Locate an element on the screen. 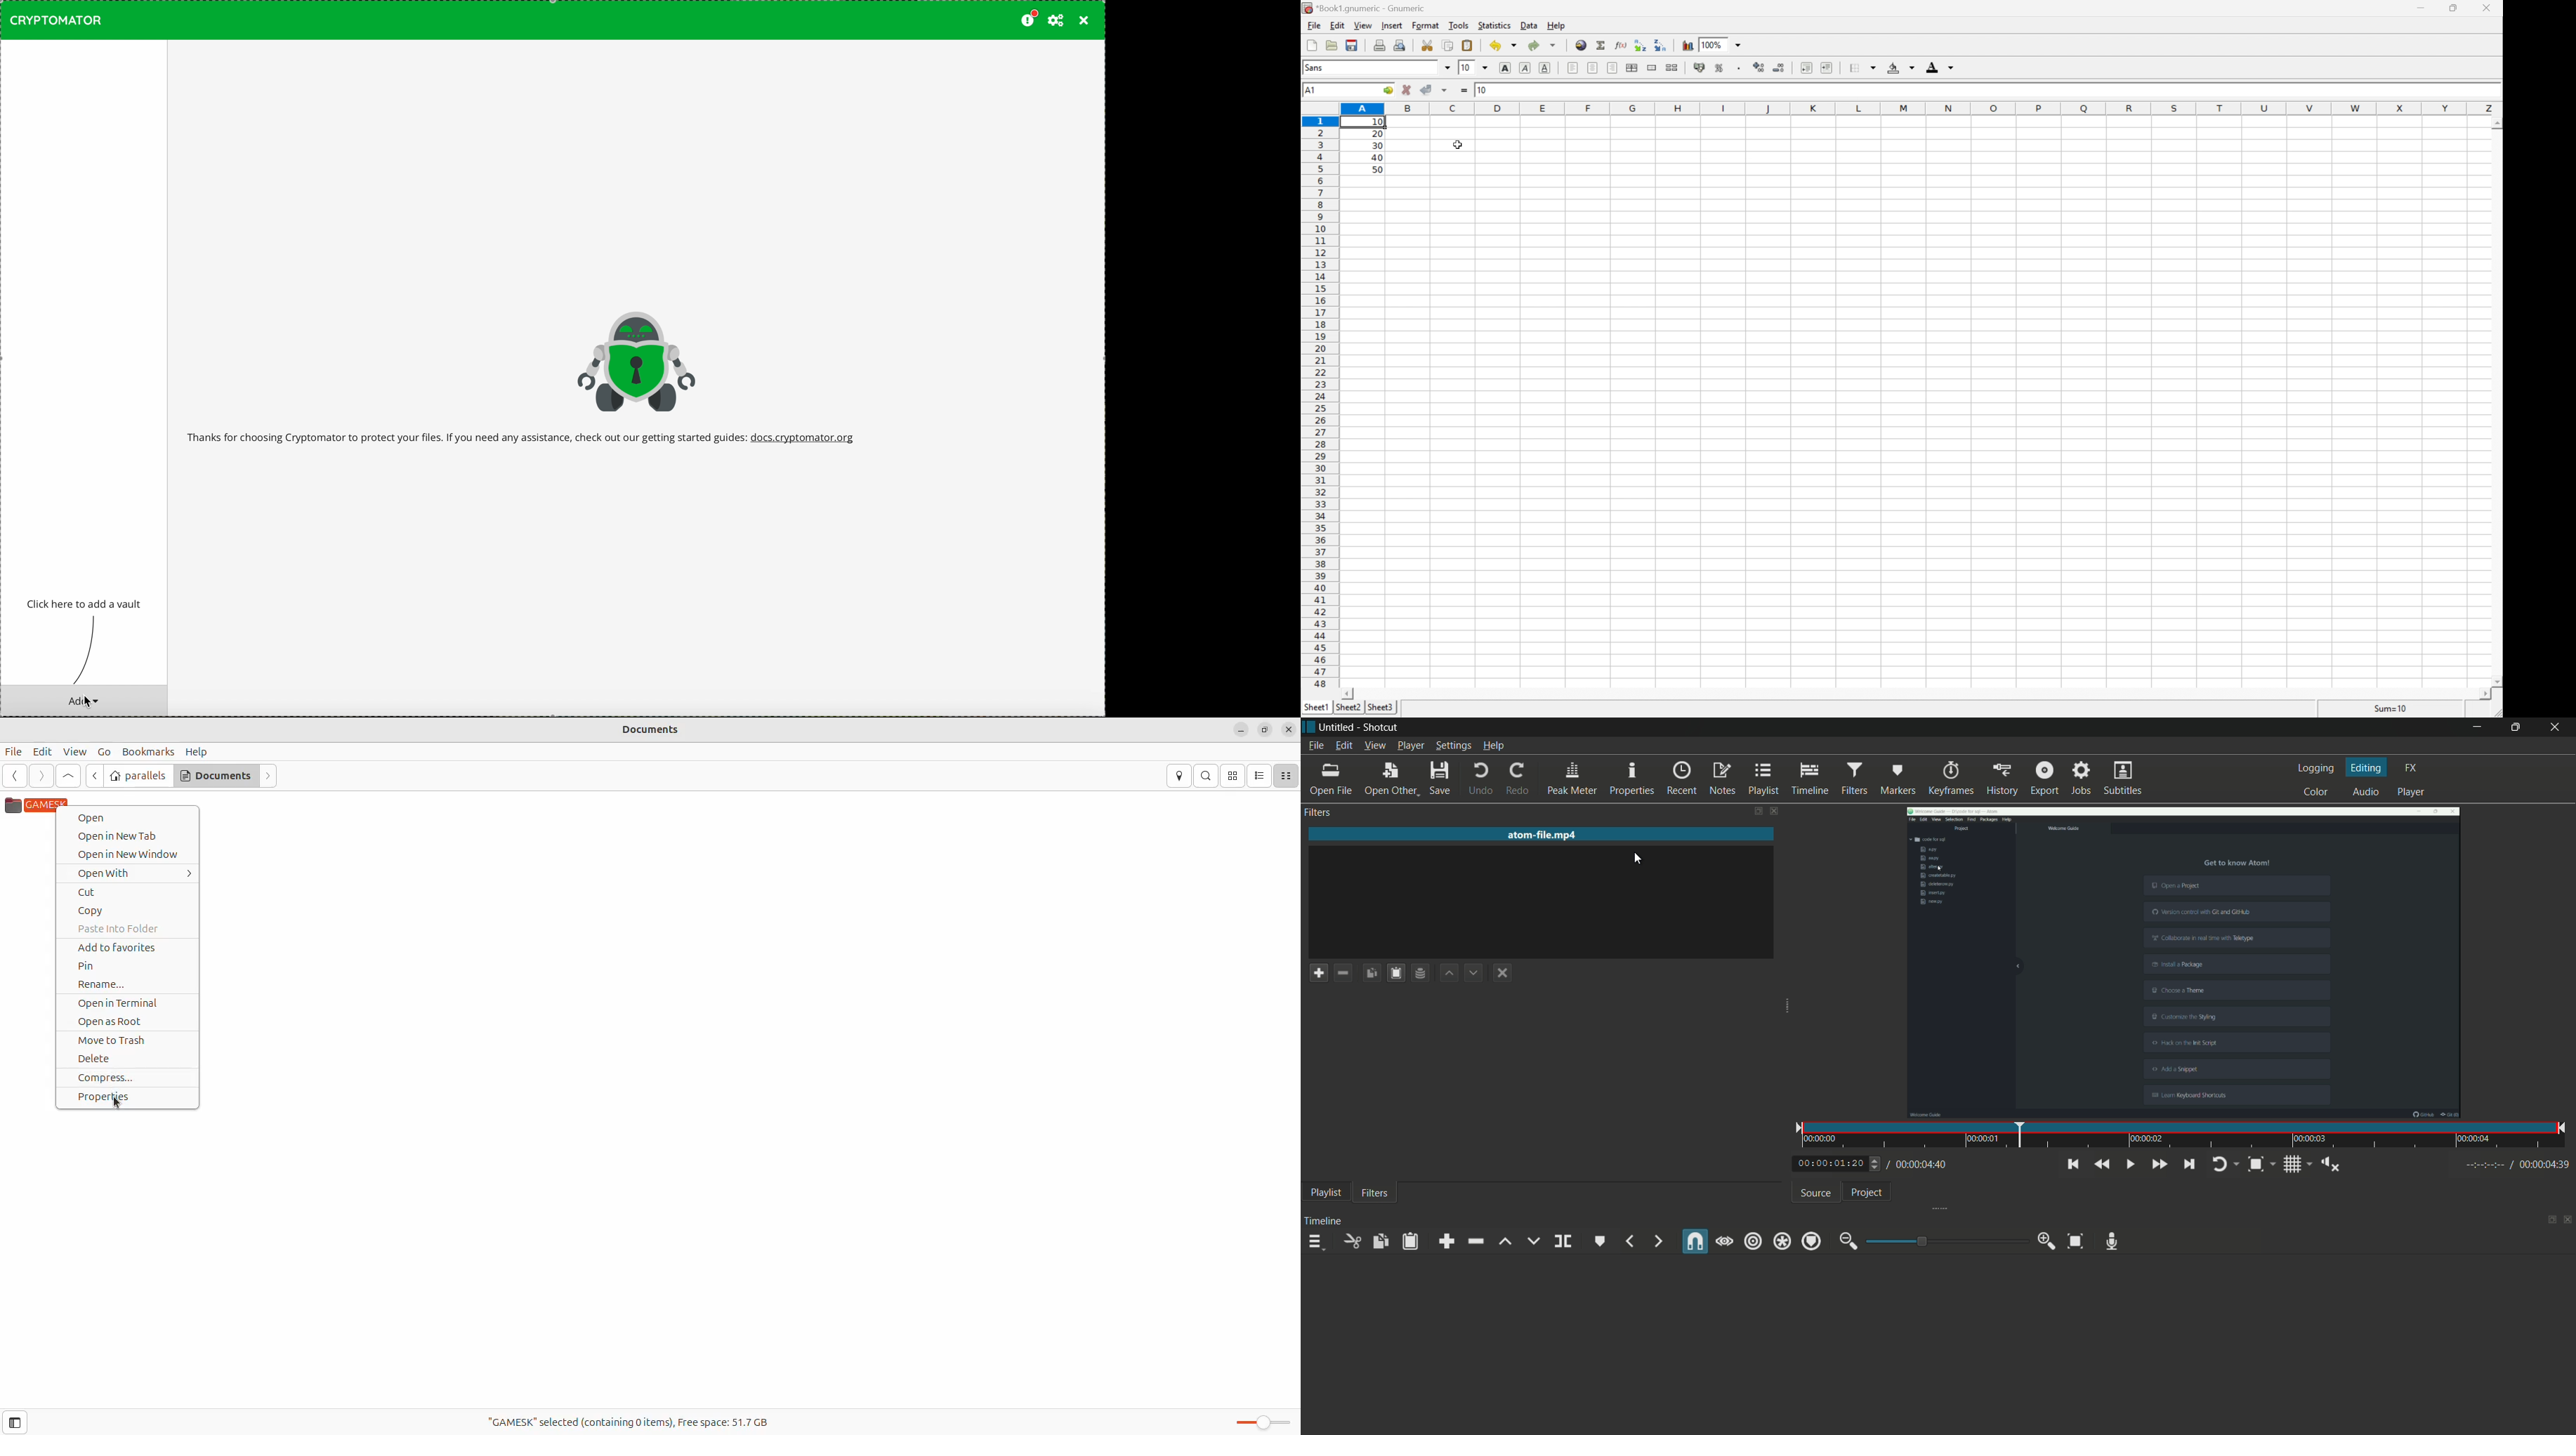  Font color is located at coordinates (1933, 65).